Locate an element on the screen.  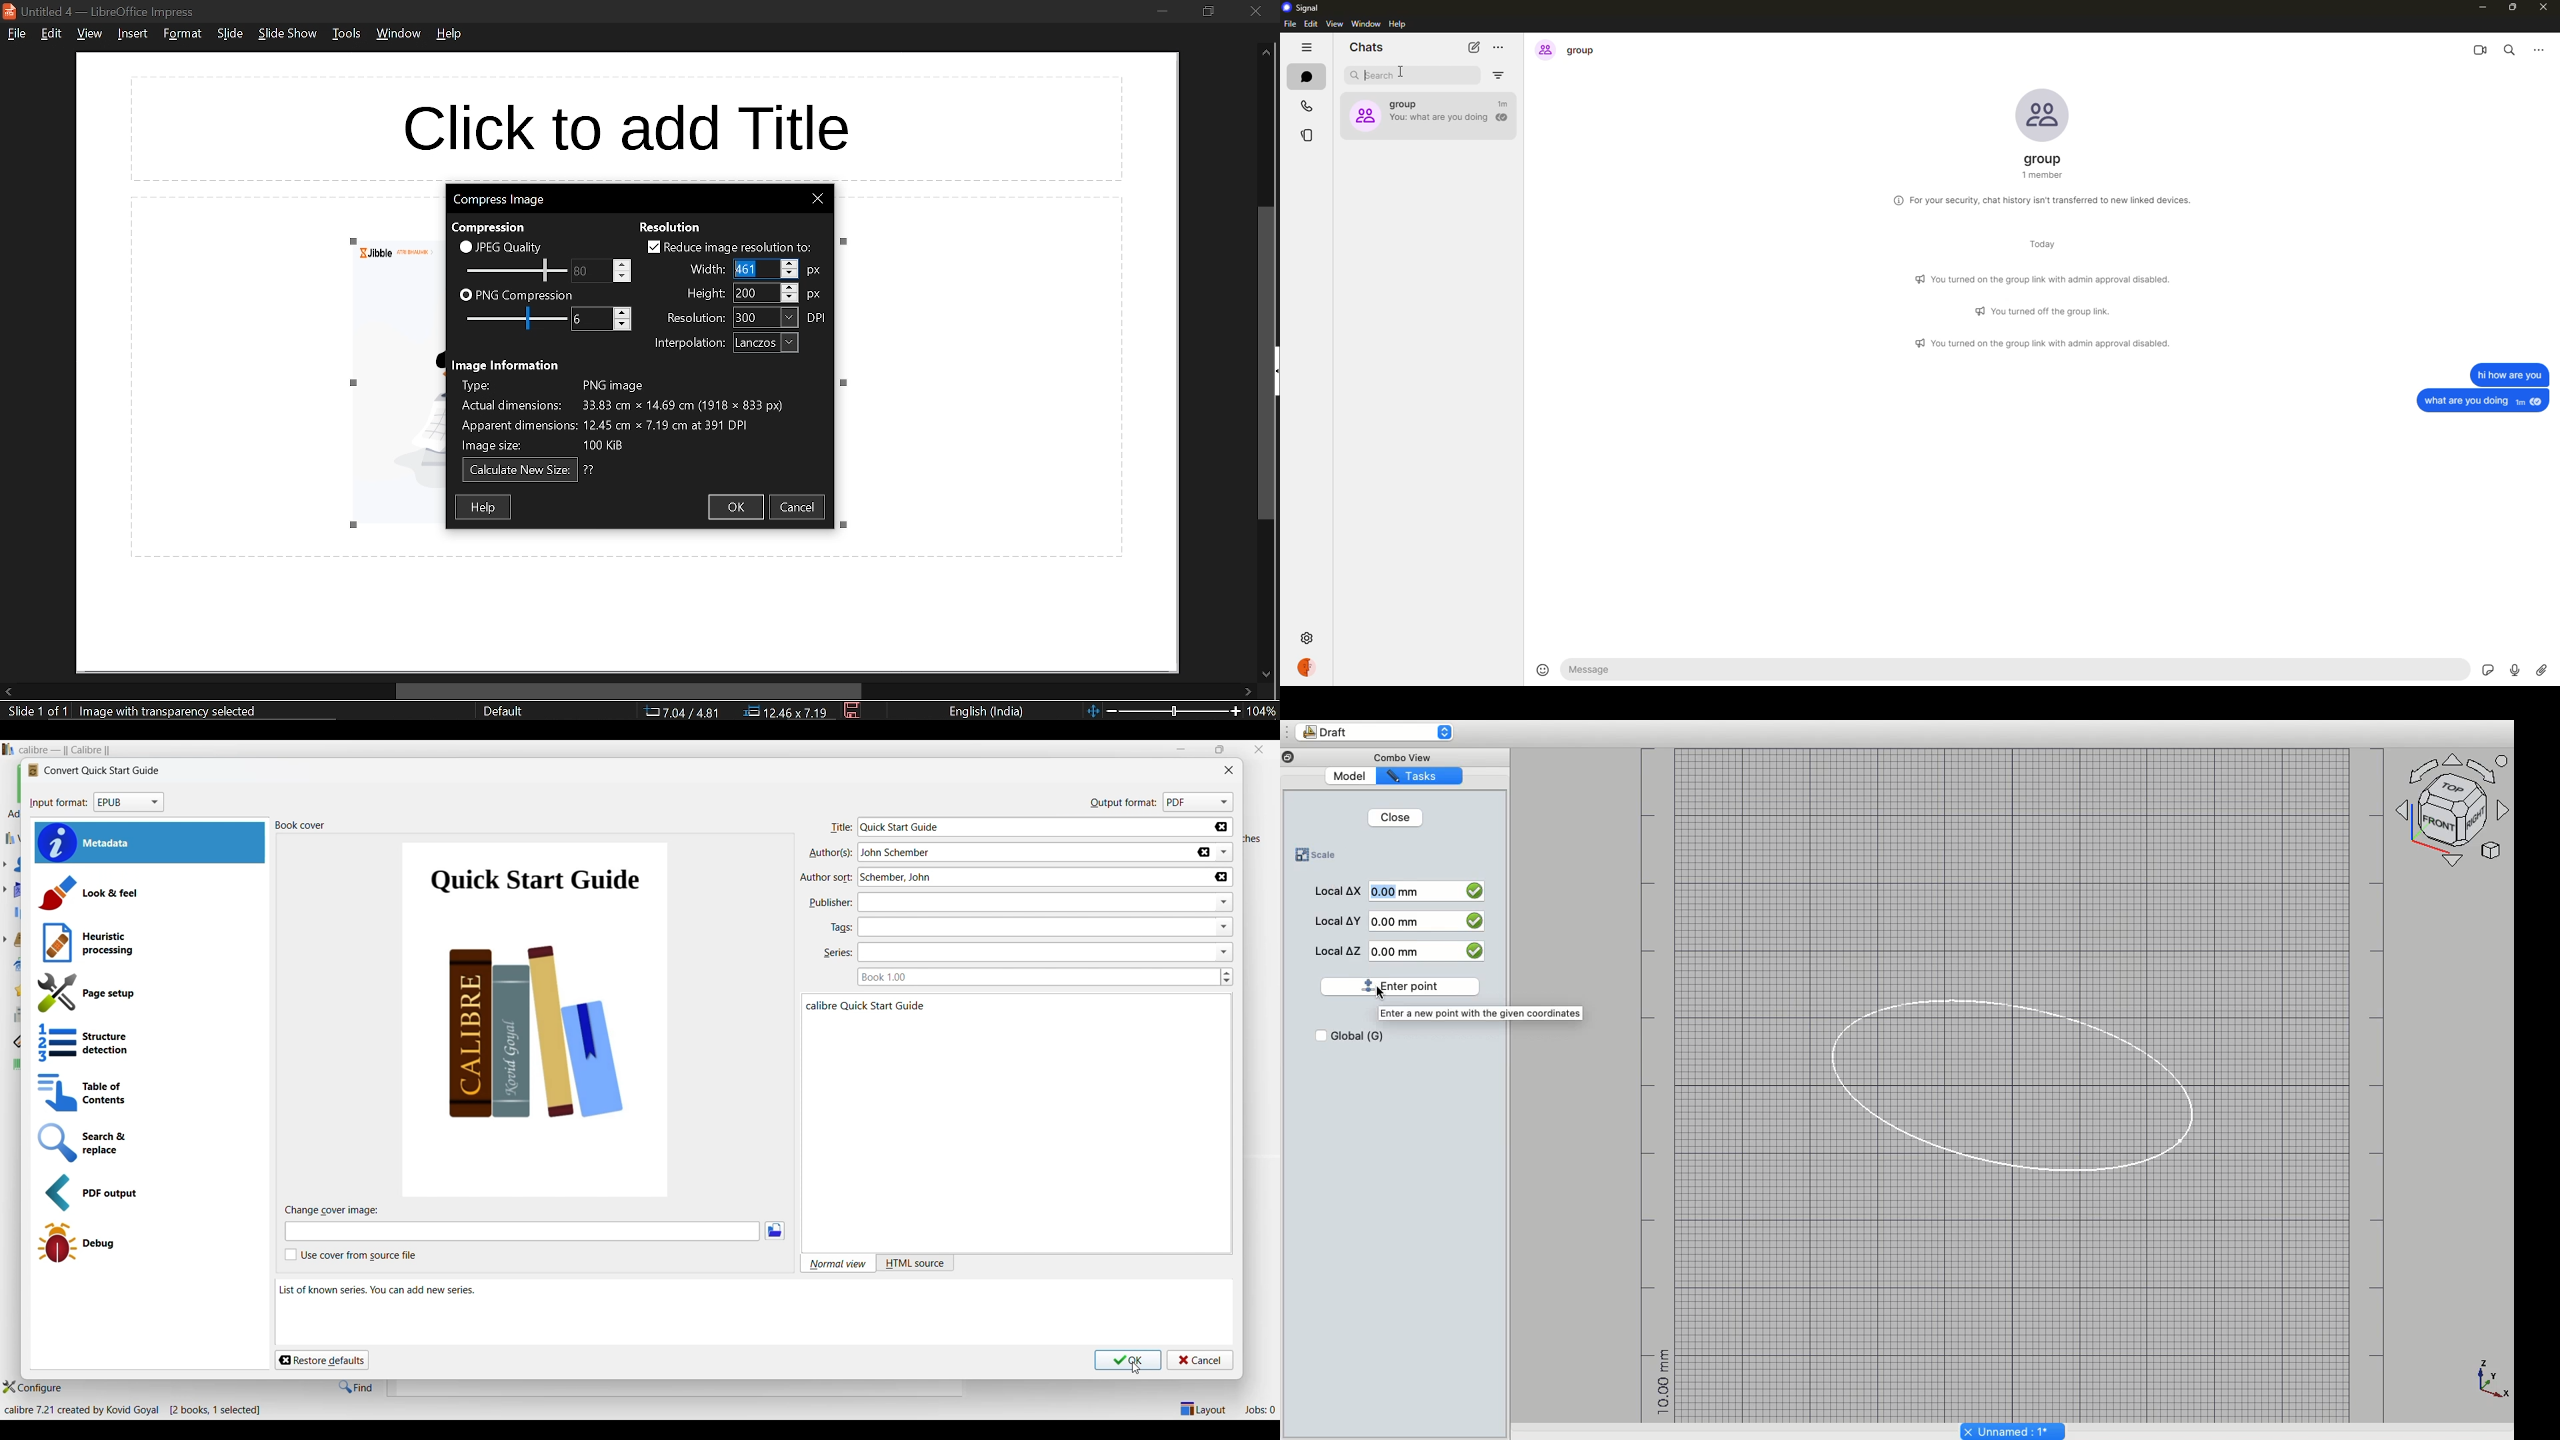
Title of section is located at coordinates (300, 825).